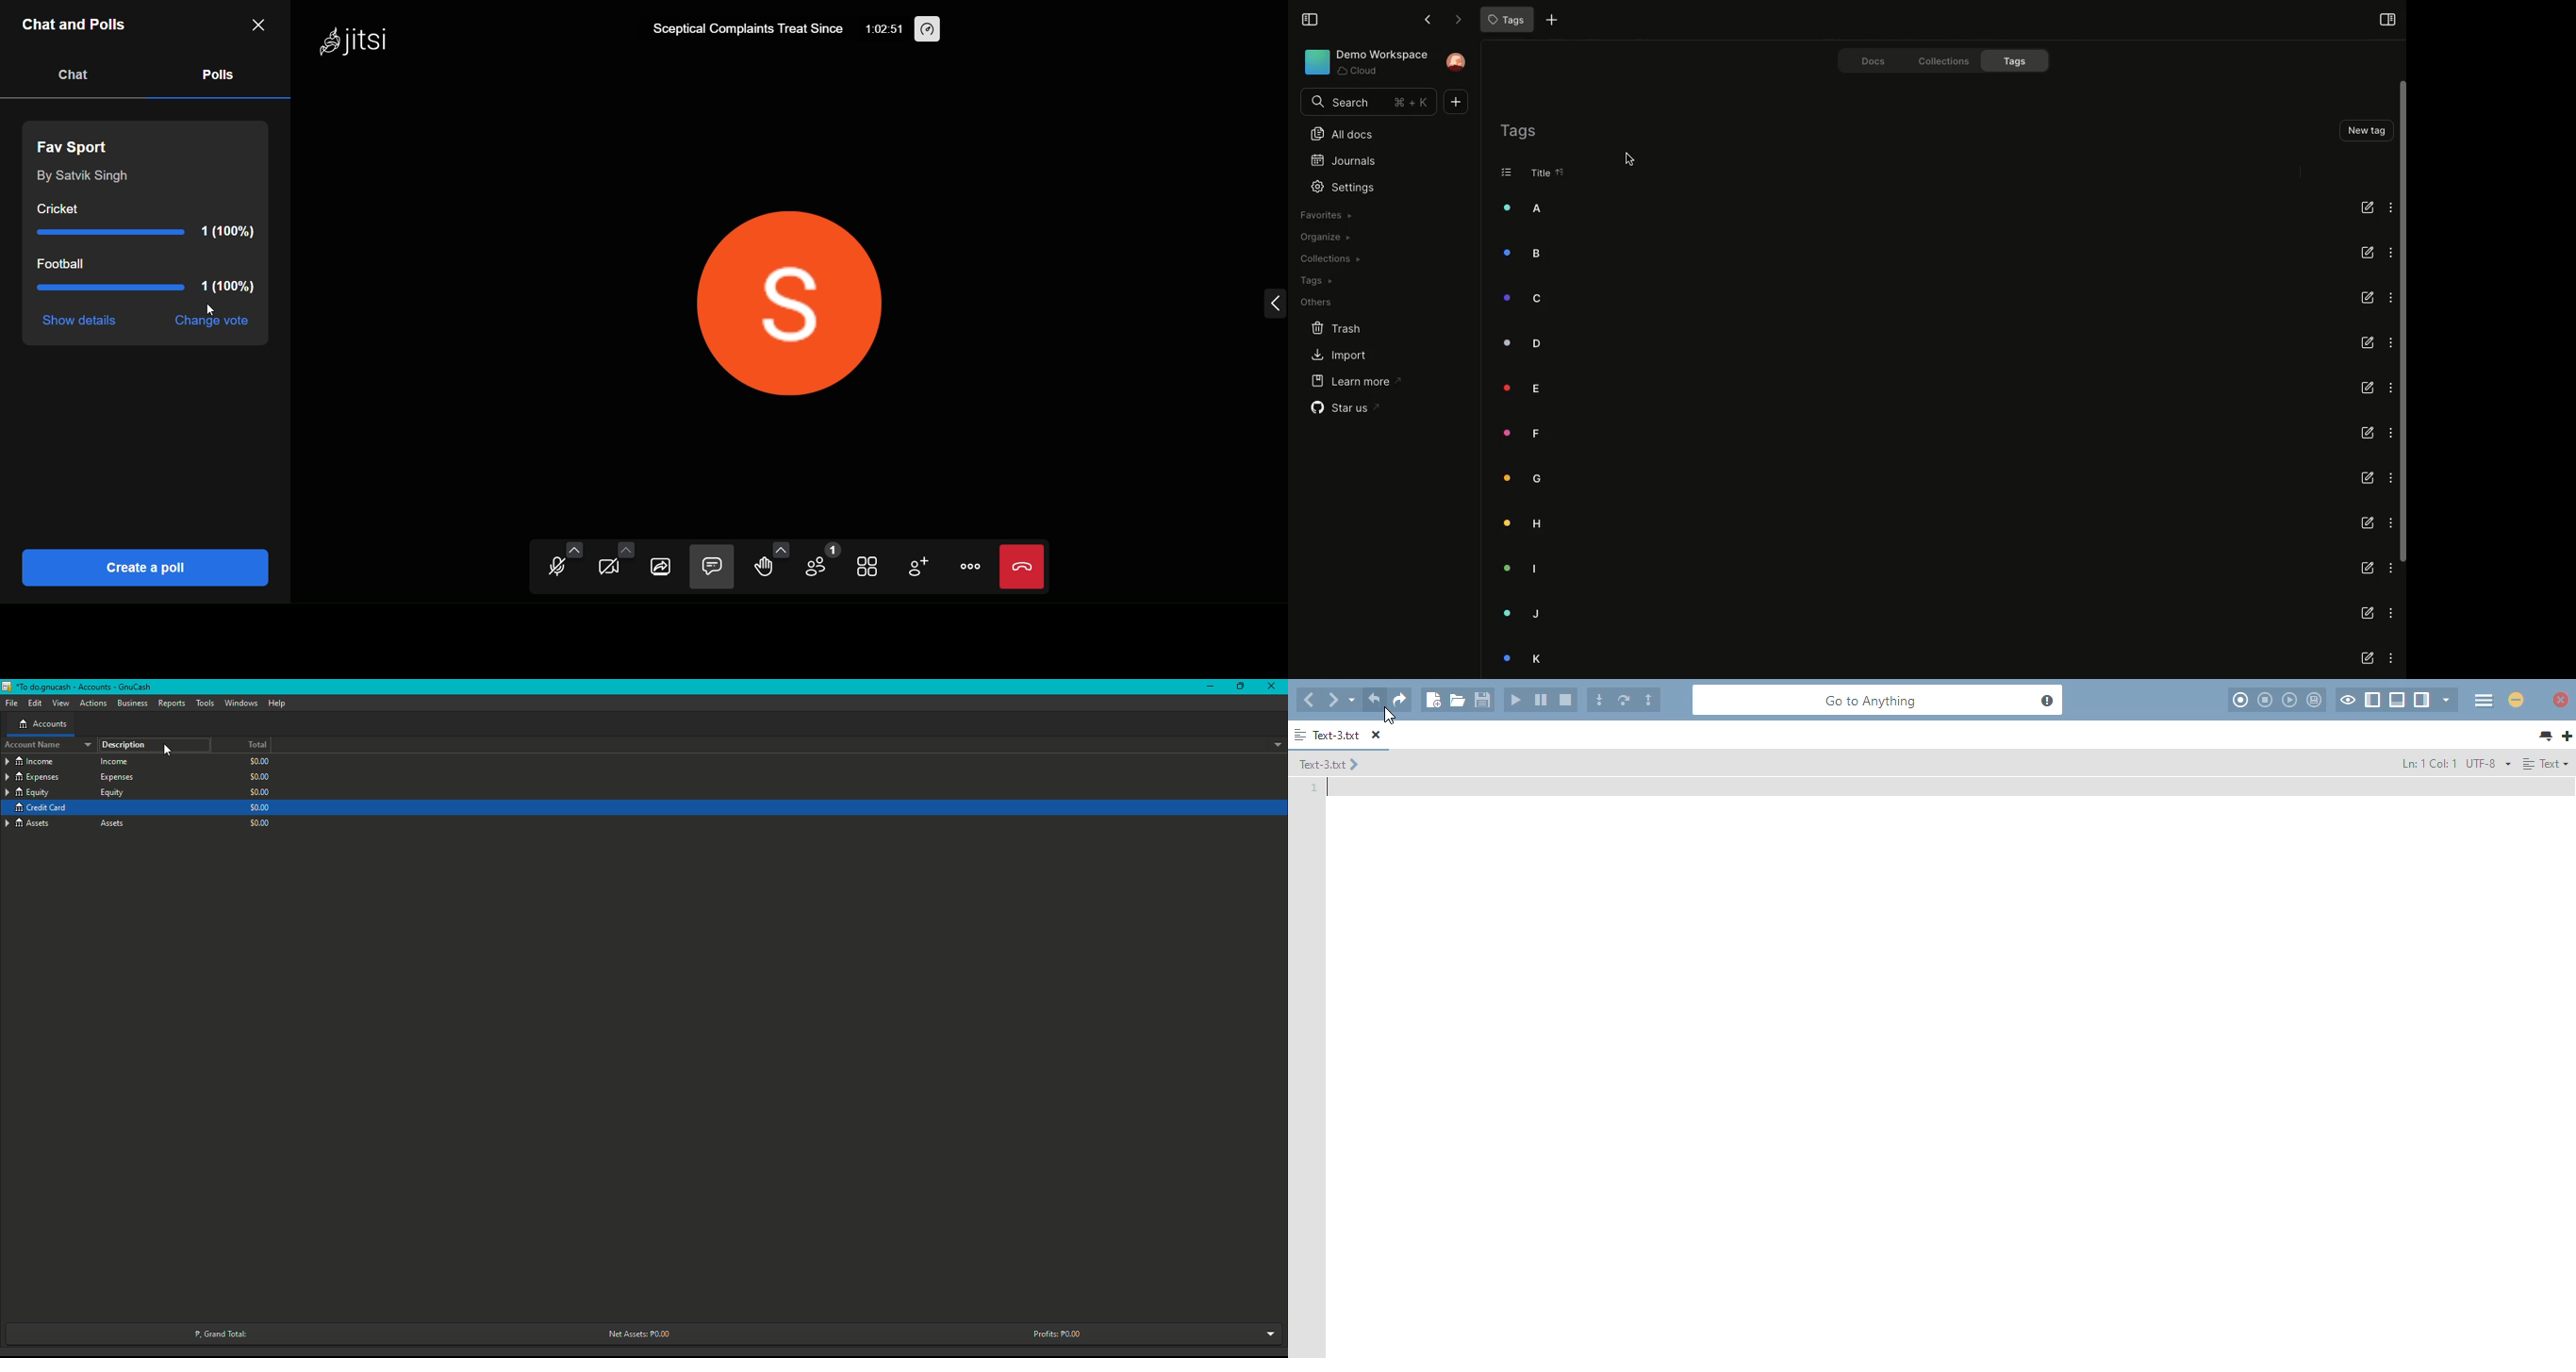 The width and height of the screenshot is (2576, 1372). Describe the element at coordinates (641, 1335) in the screenshot. I see `Net Assets` at that location.